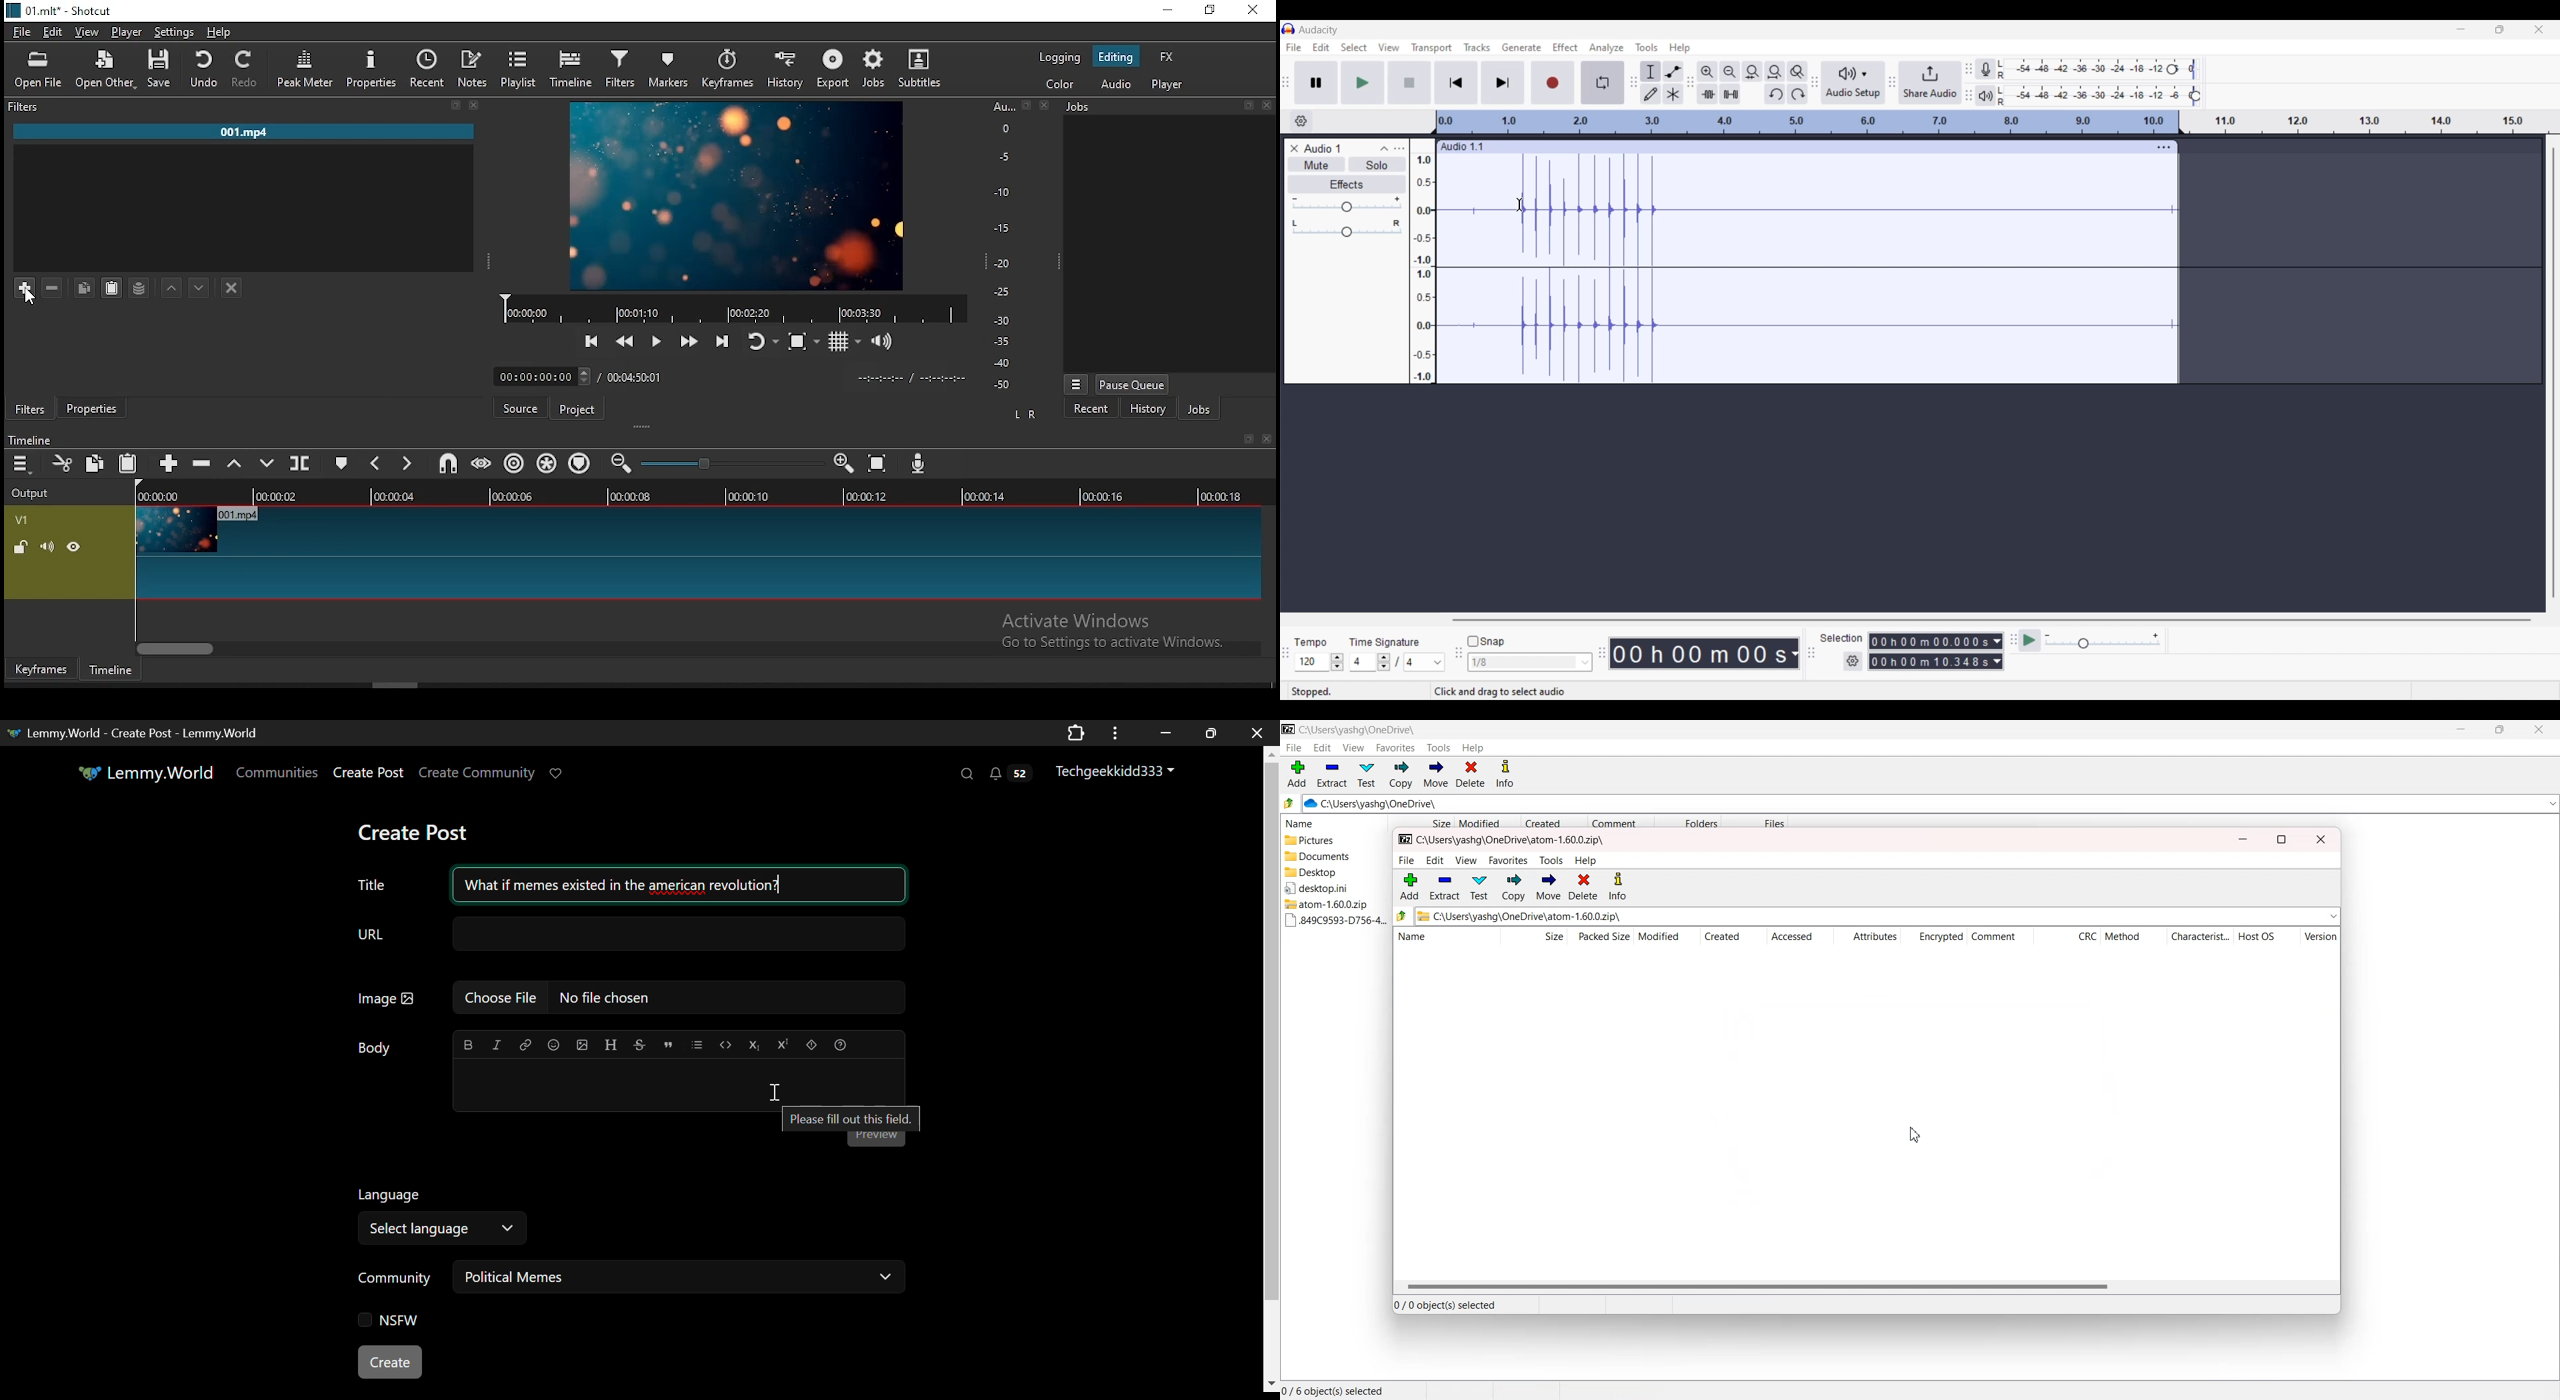  What do you see at coordinates (1992, 620) in the screenshot?
I see `Horizontal slide bar` at bounding box center [1992, 620].